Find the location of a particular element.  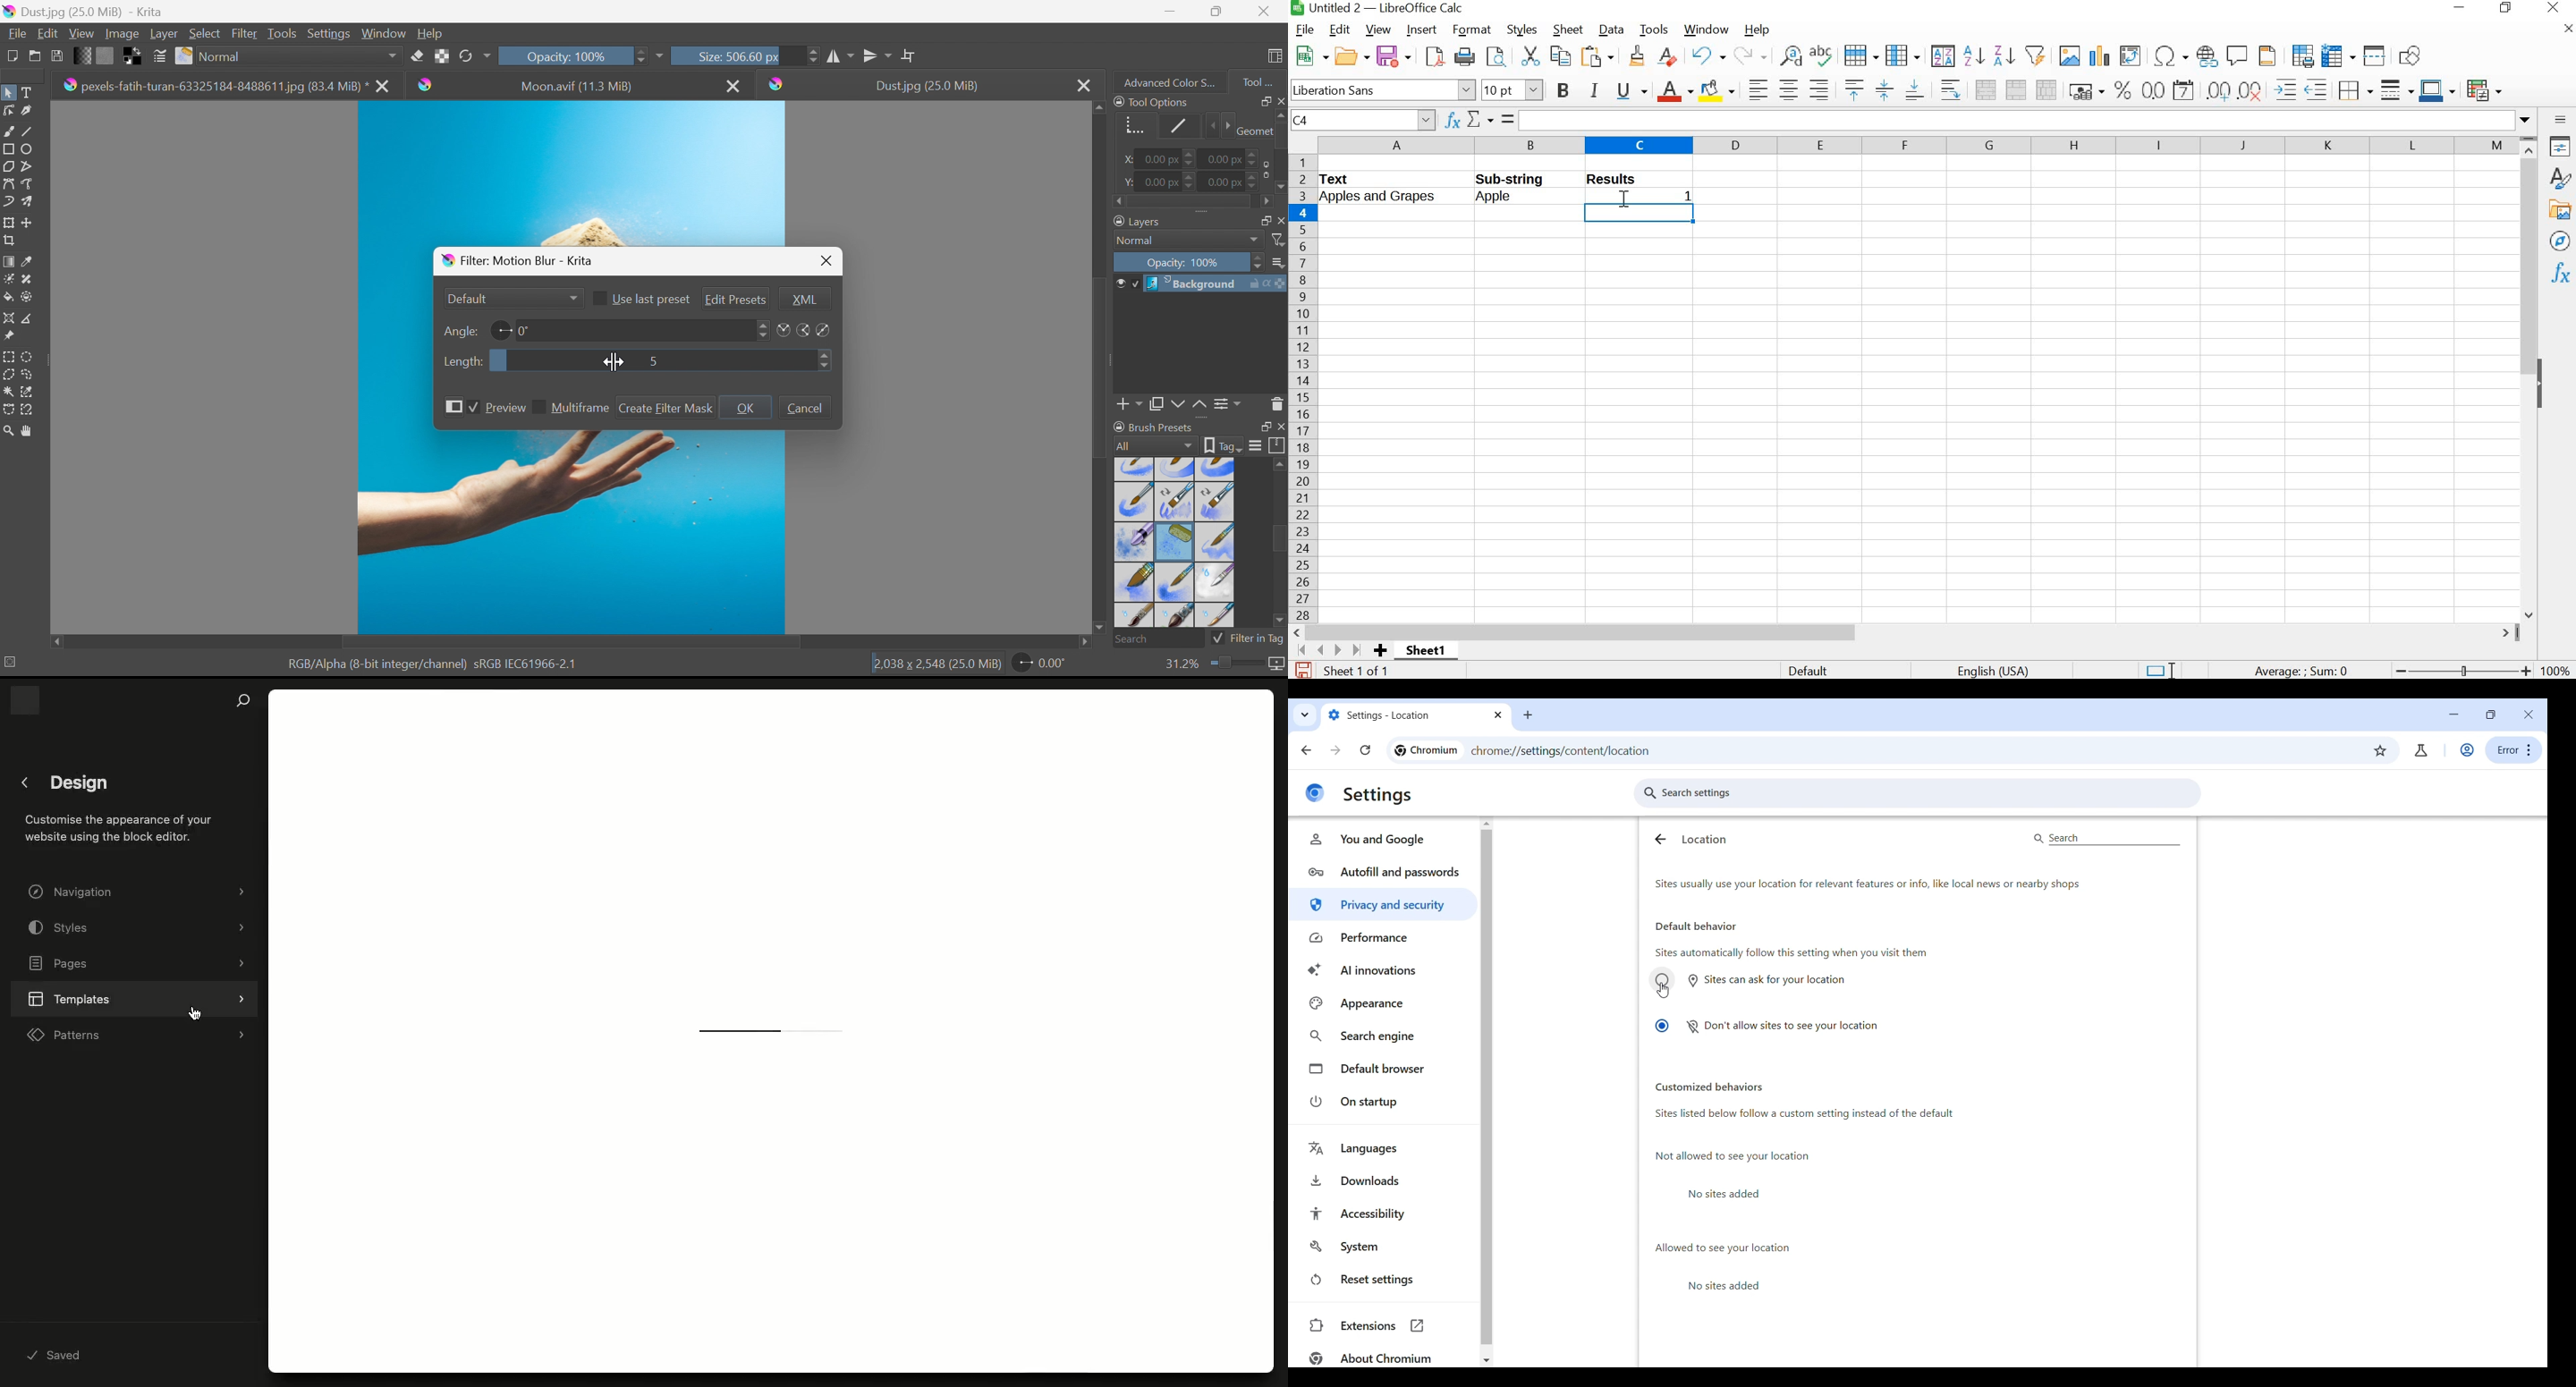

Open an existing document is located at coordinates (36, 56).